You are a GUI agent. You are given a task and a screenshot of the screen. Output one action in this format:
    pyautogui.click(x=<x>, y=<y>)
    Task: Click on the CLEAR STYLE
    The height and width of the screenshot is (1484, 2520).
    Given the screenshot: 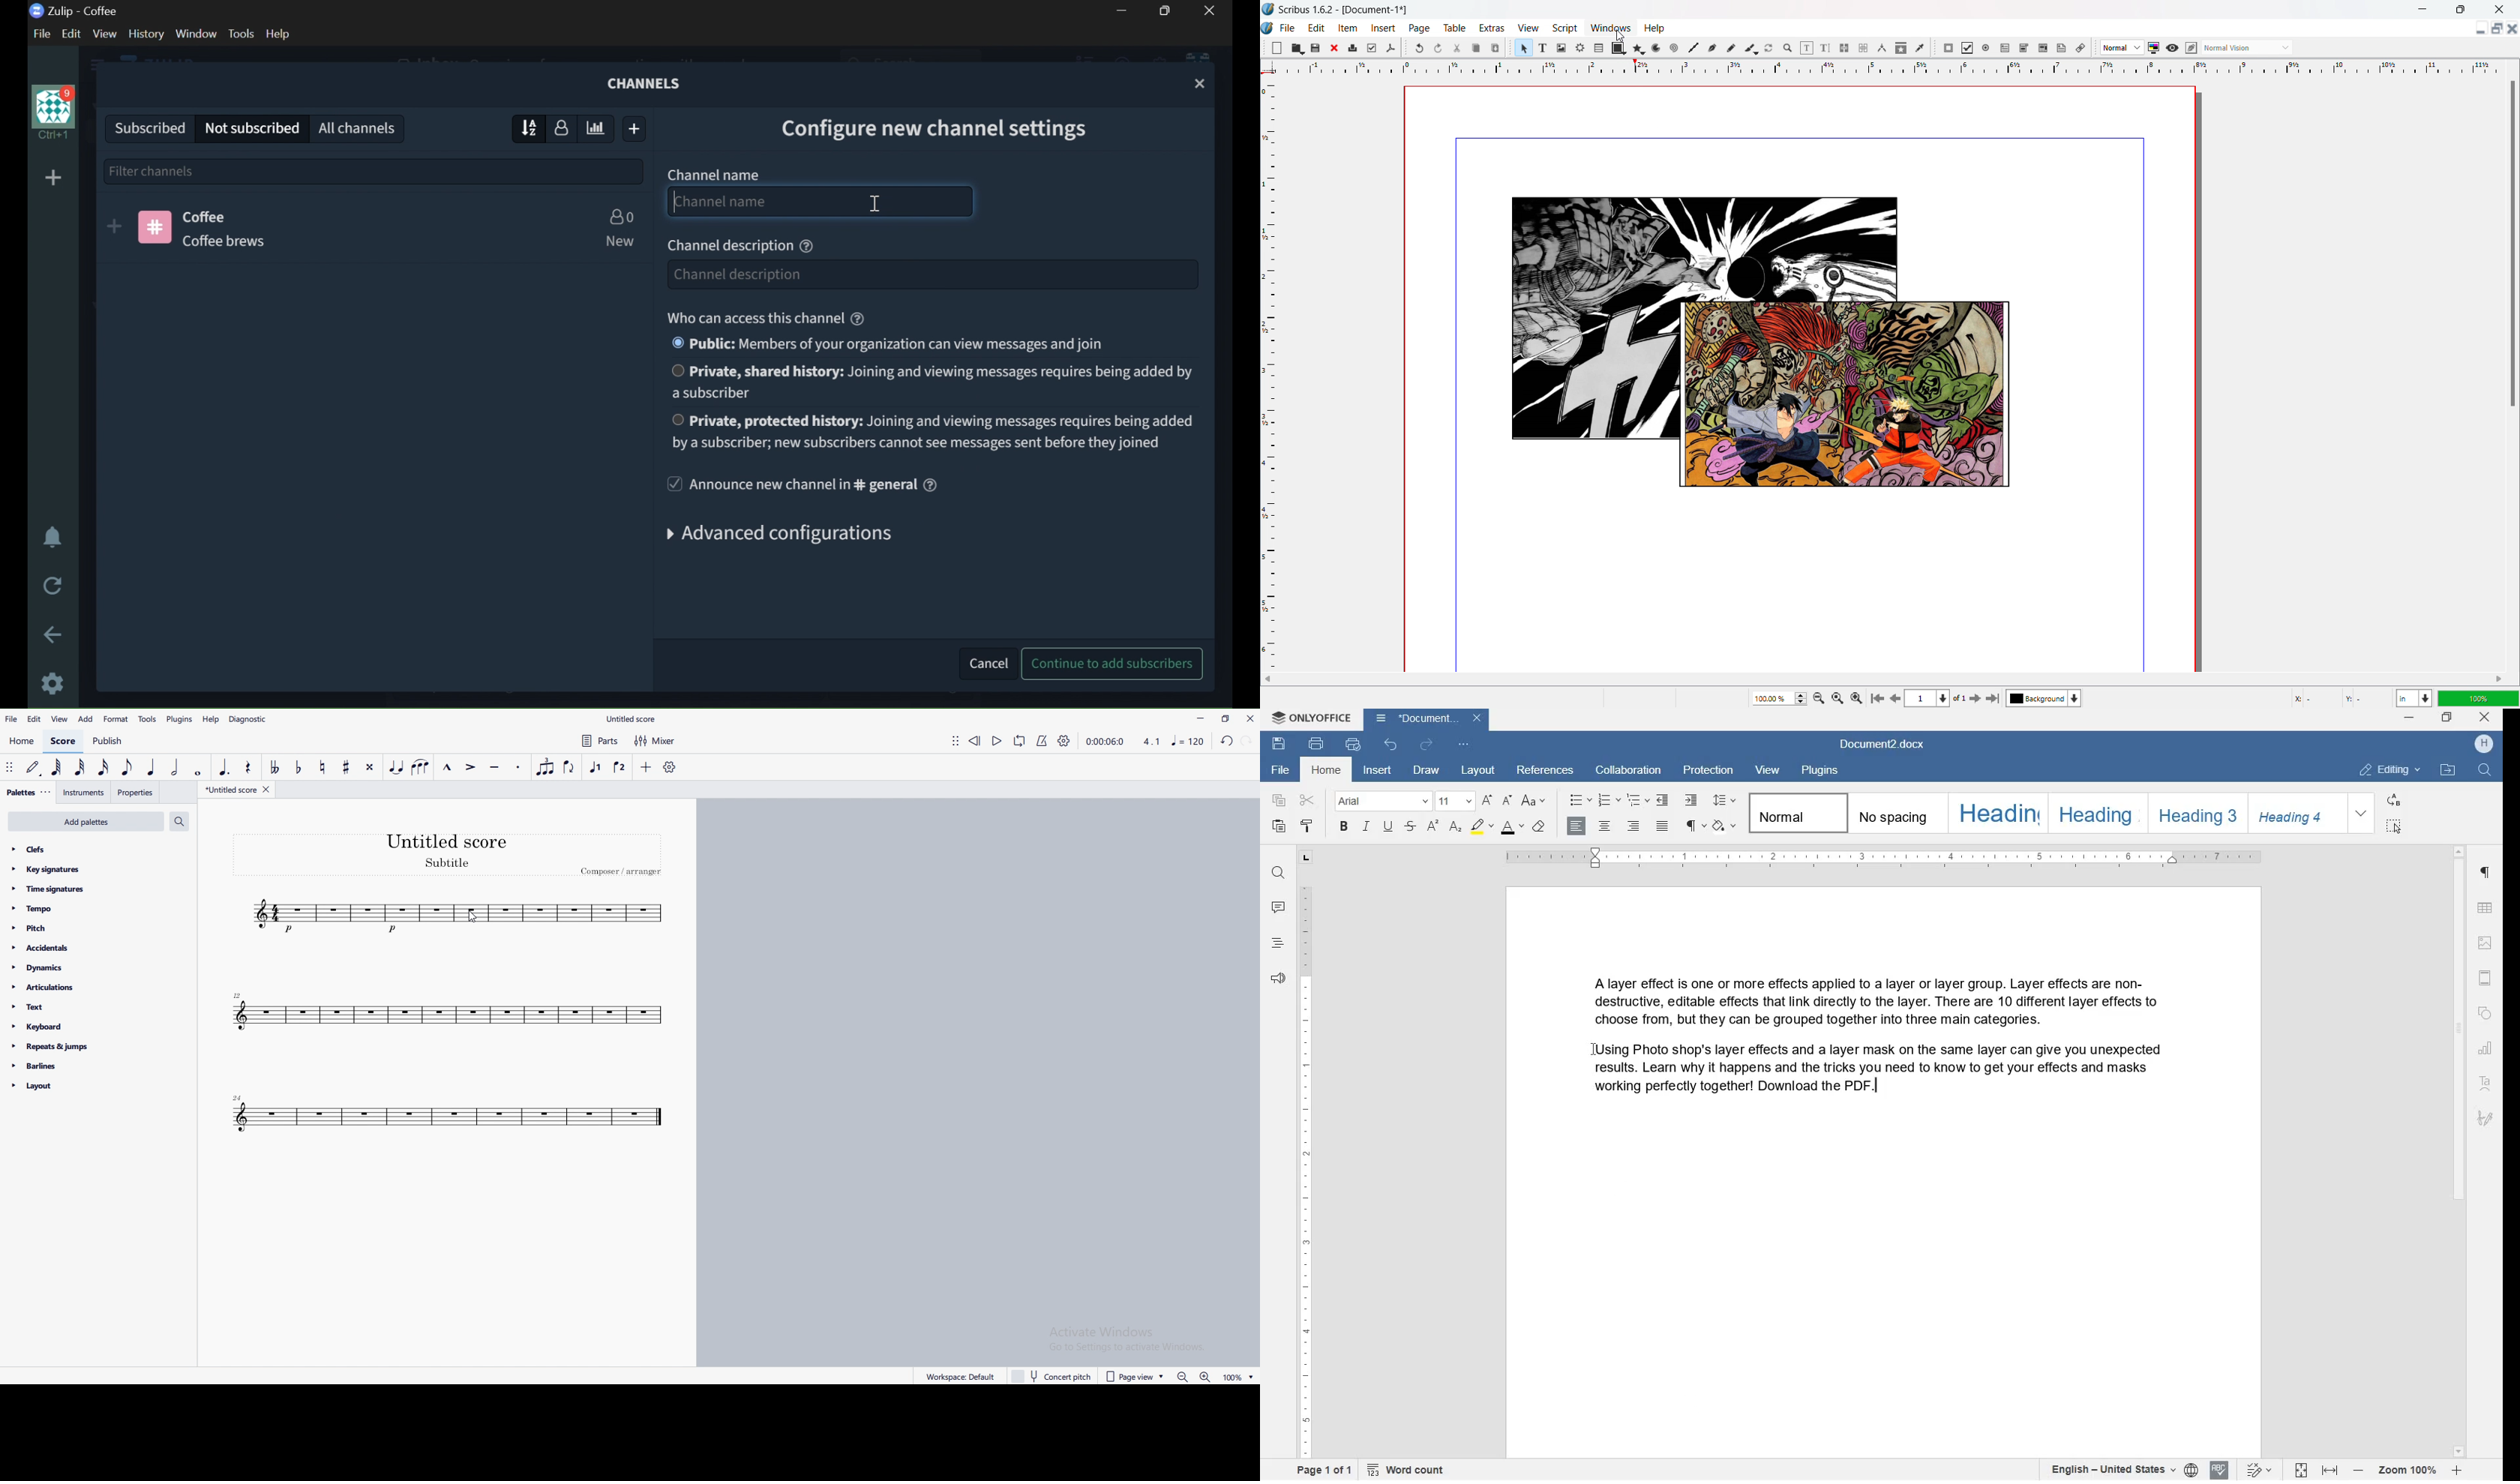 What is the action you would take?
    pyautogui.click(x=1542, y=827)
    